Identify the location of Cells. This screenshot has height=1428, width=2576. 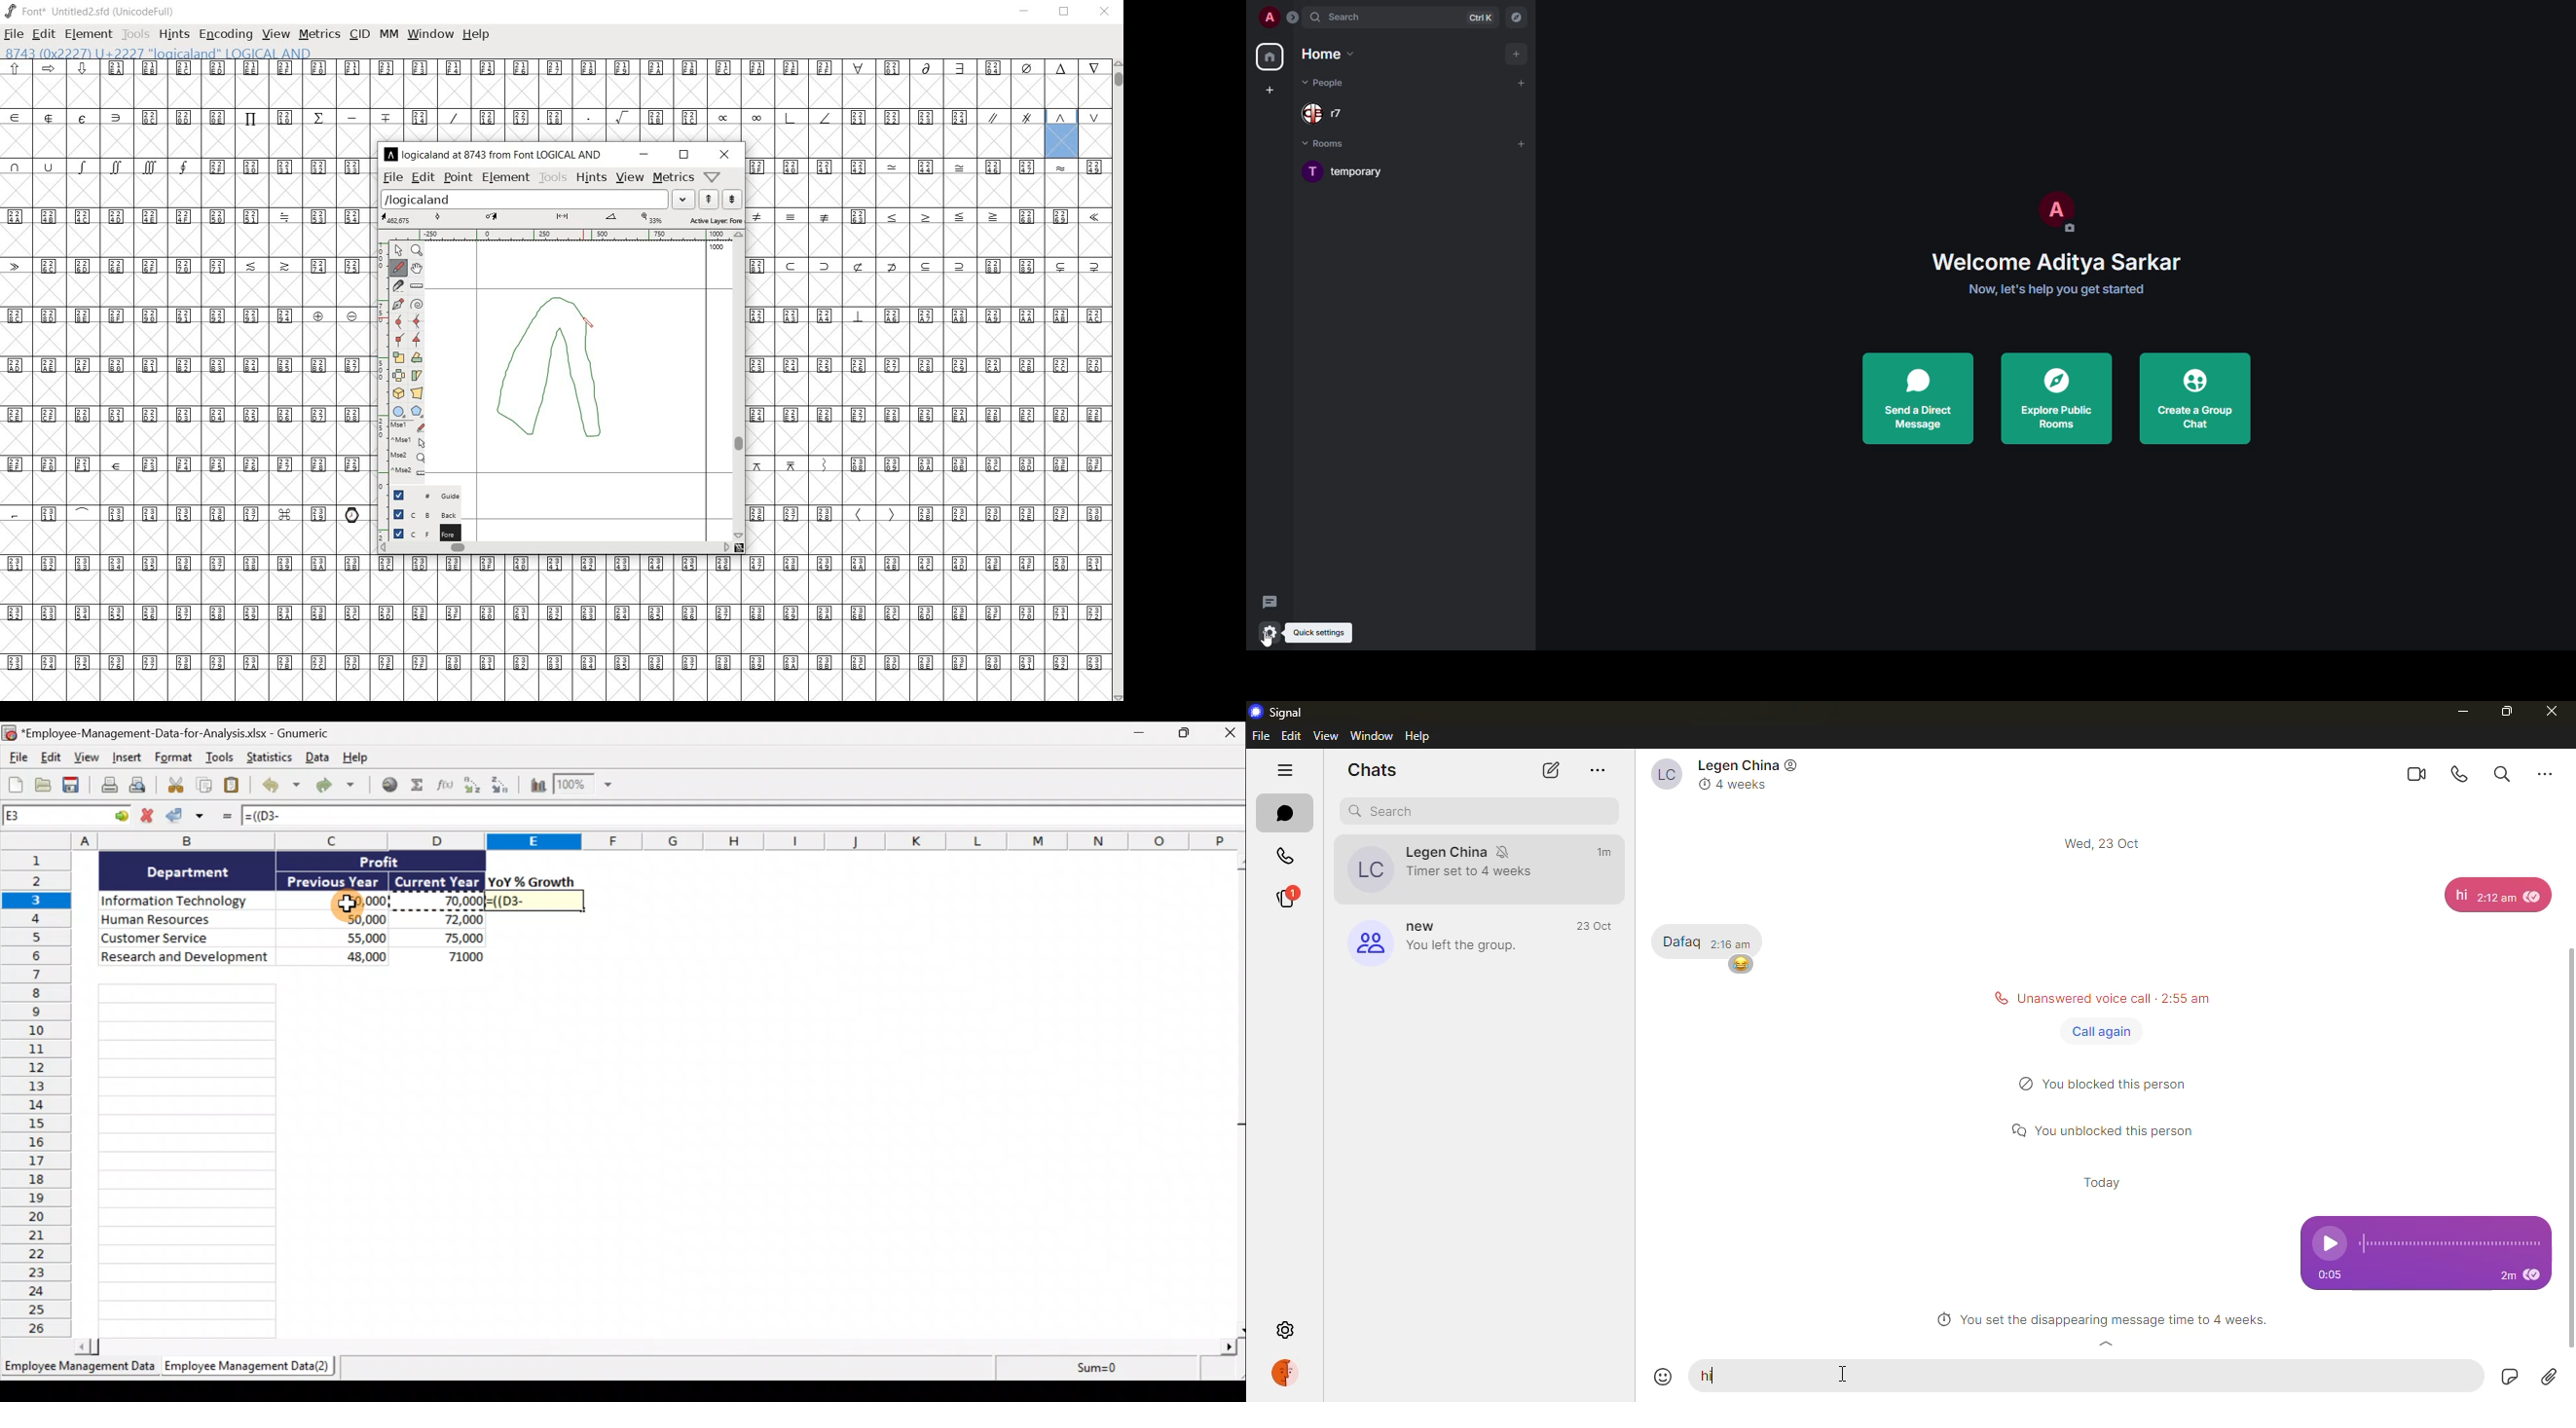
(188, 1161).